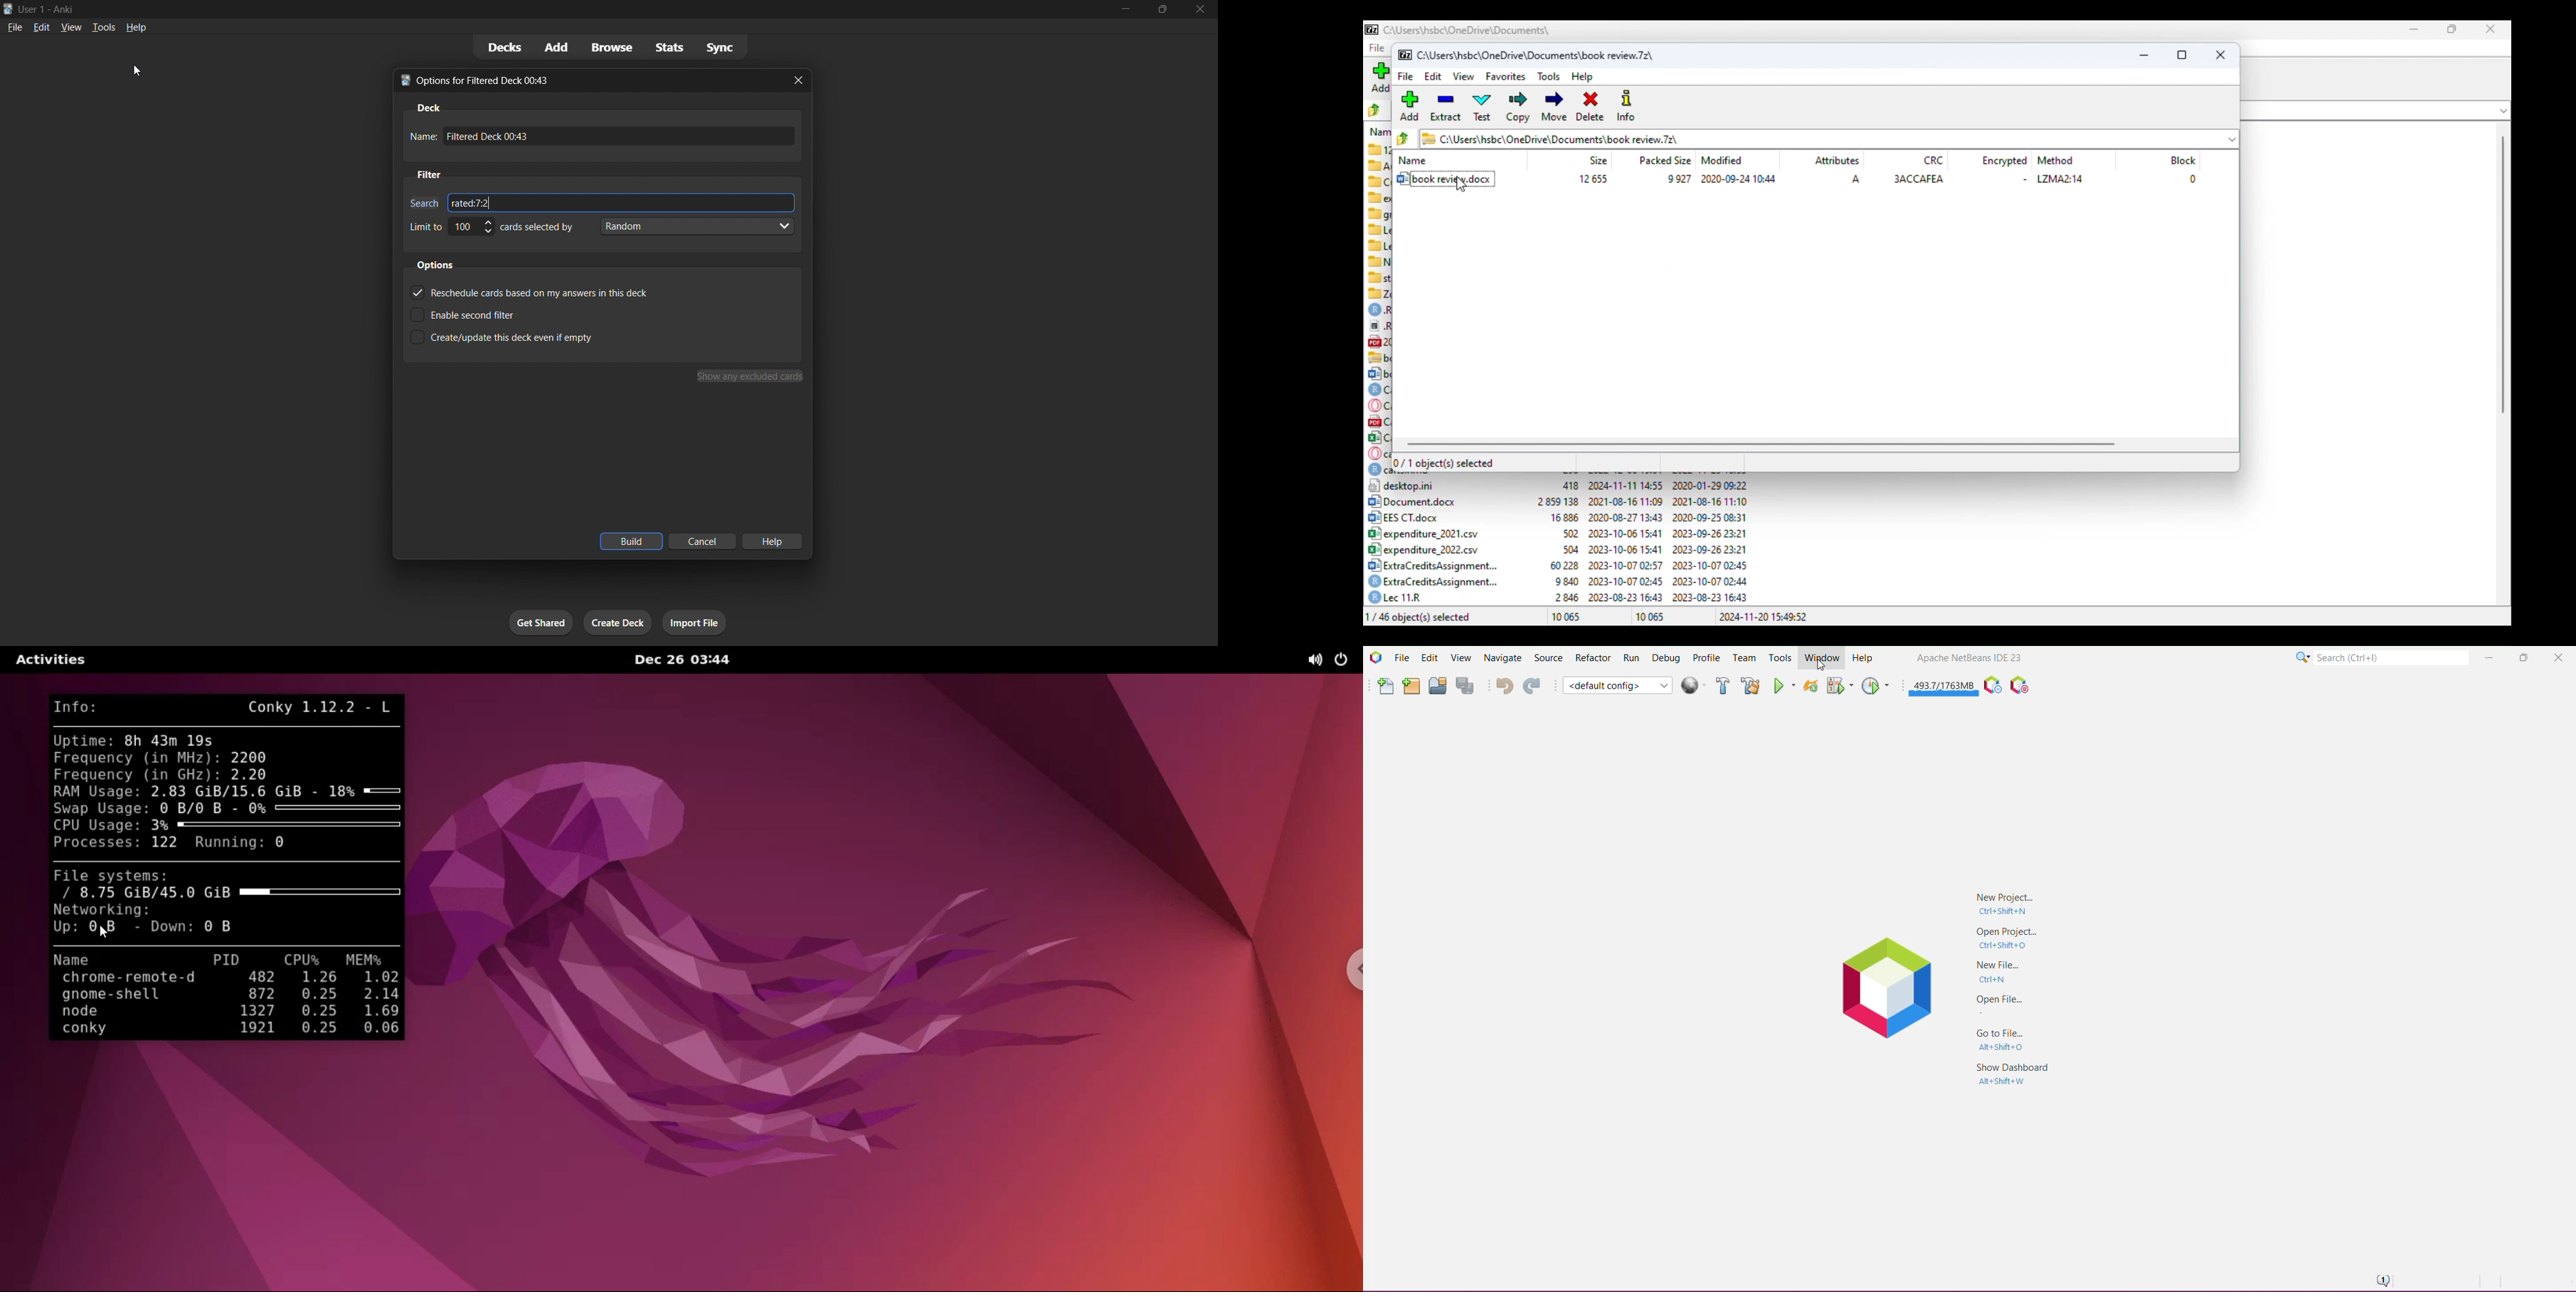 This screenshot has width=2576, height=1316. I want to click on minimize, so click(2415, 30).